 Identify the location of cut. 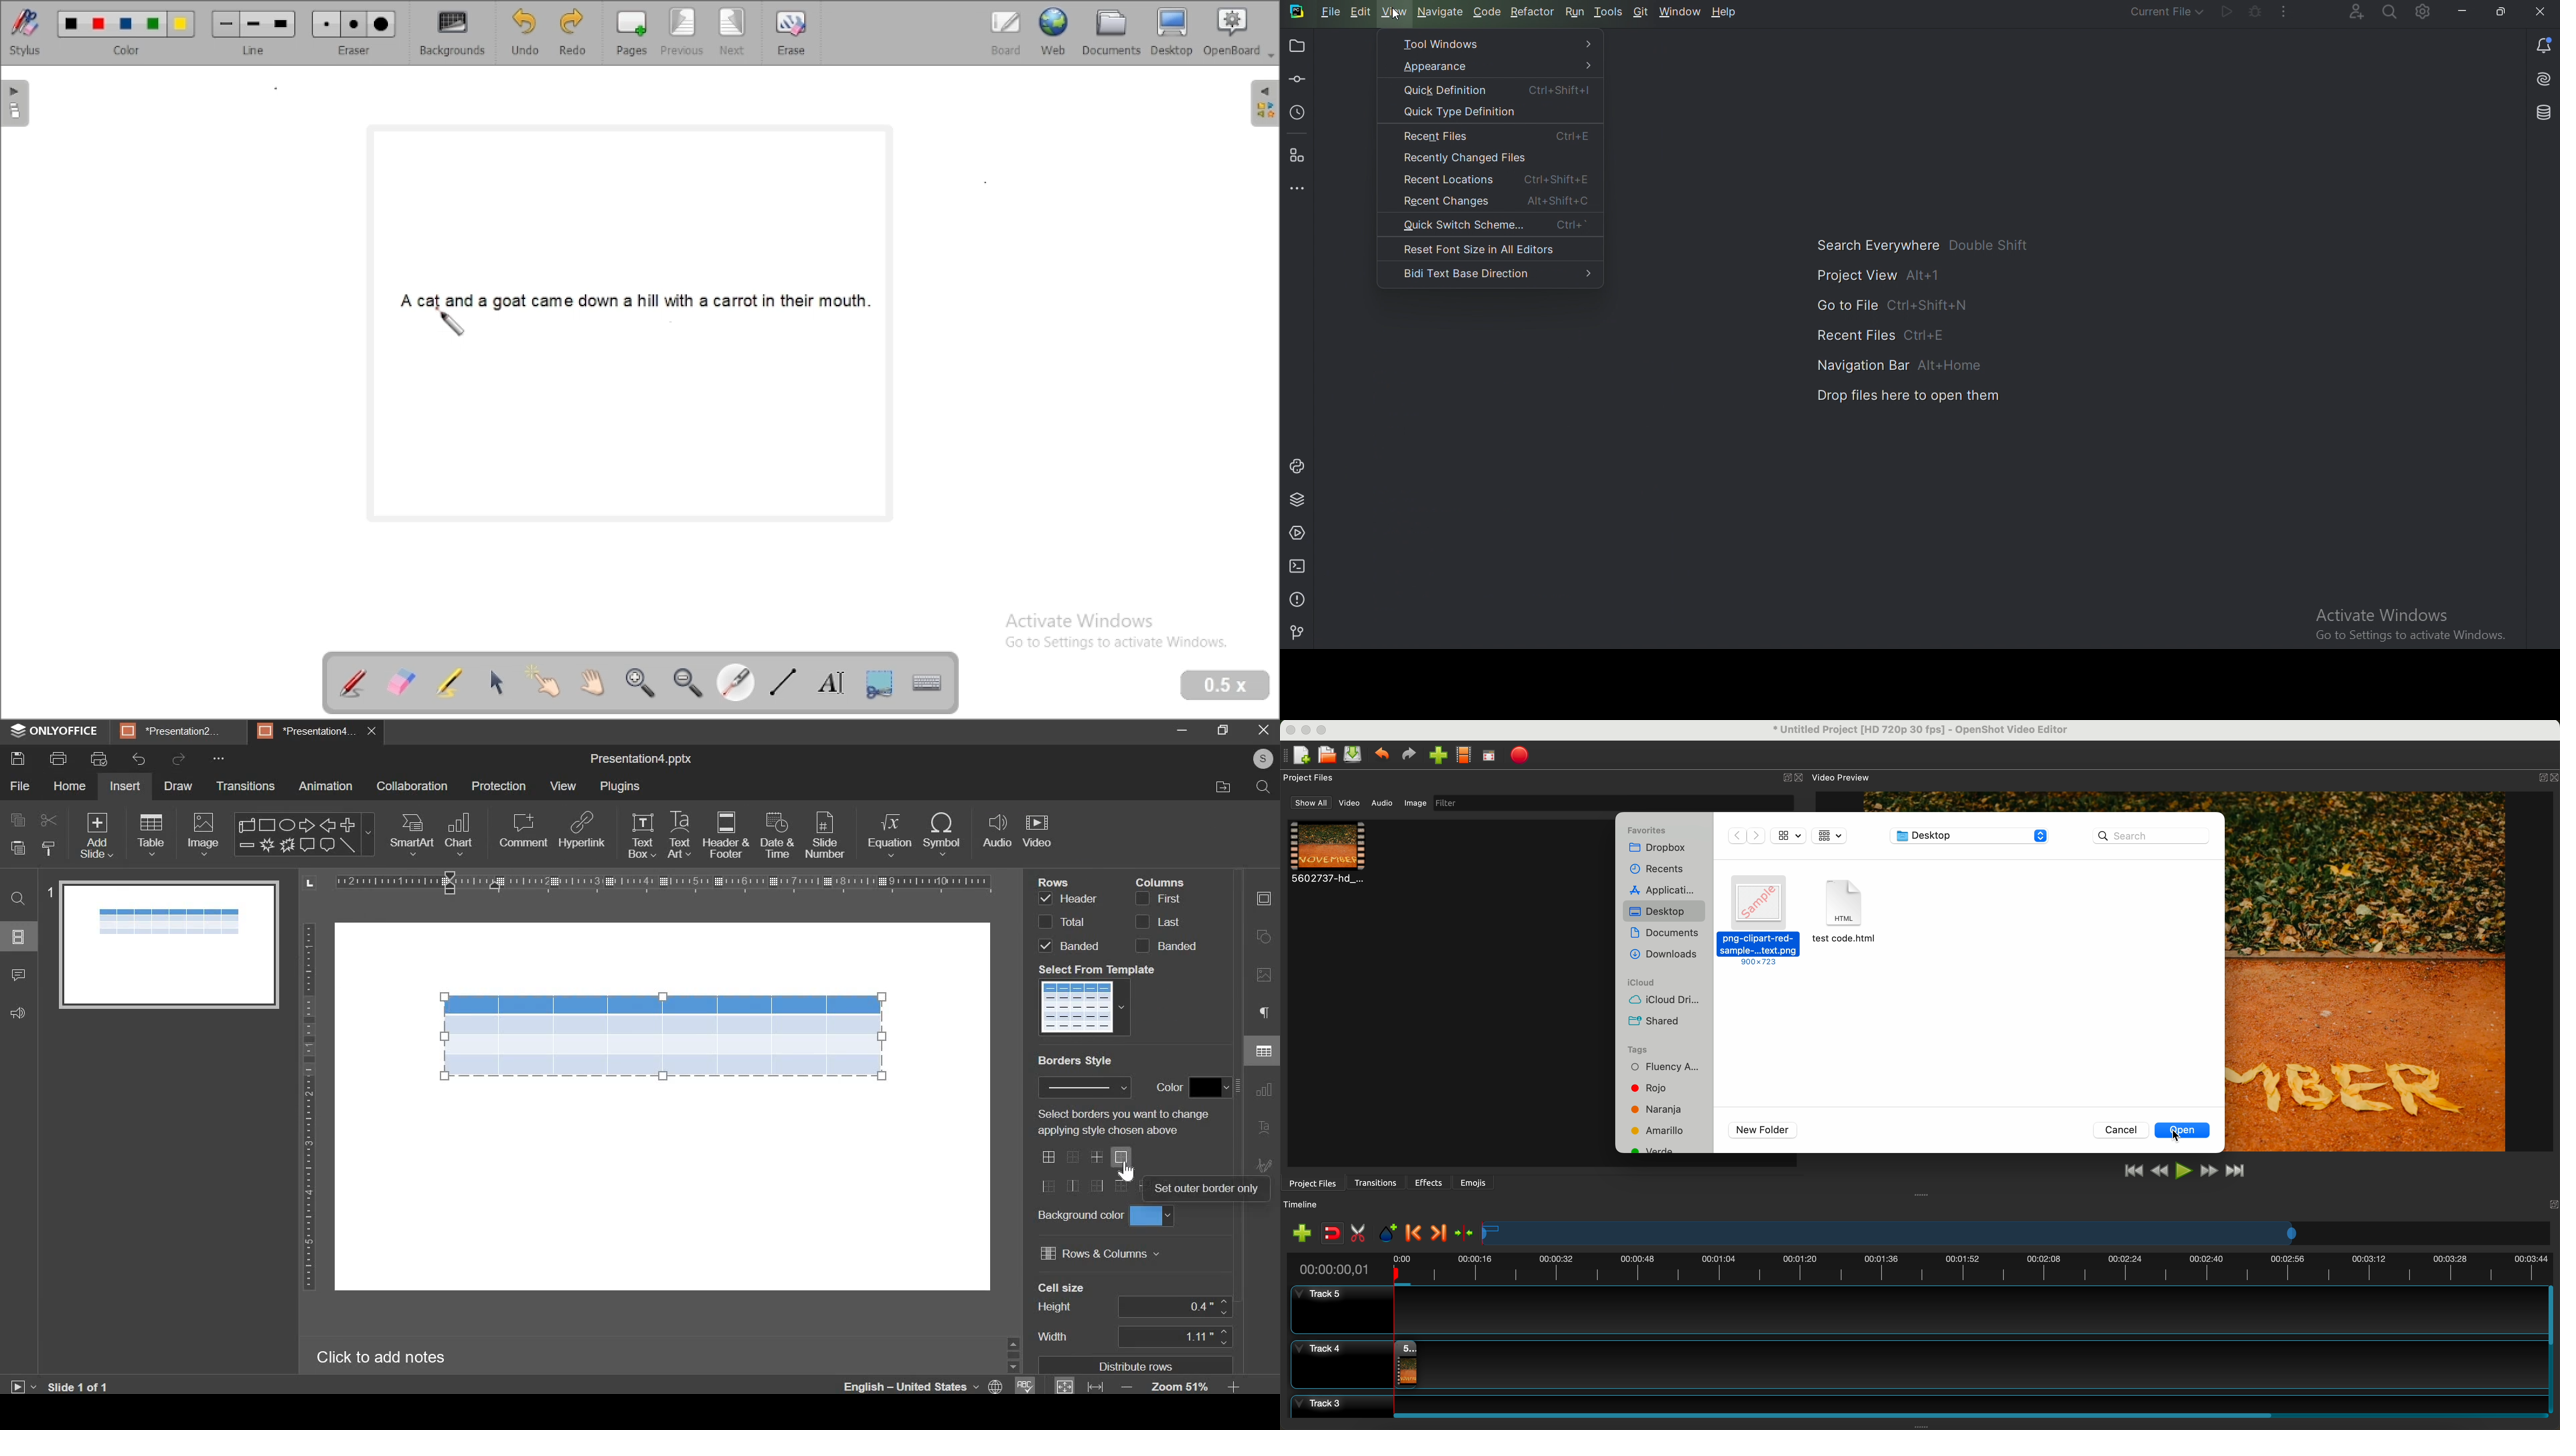
(46, 821).